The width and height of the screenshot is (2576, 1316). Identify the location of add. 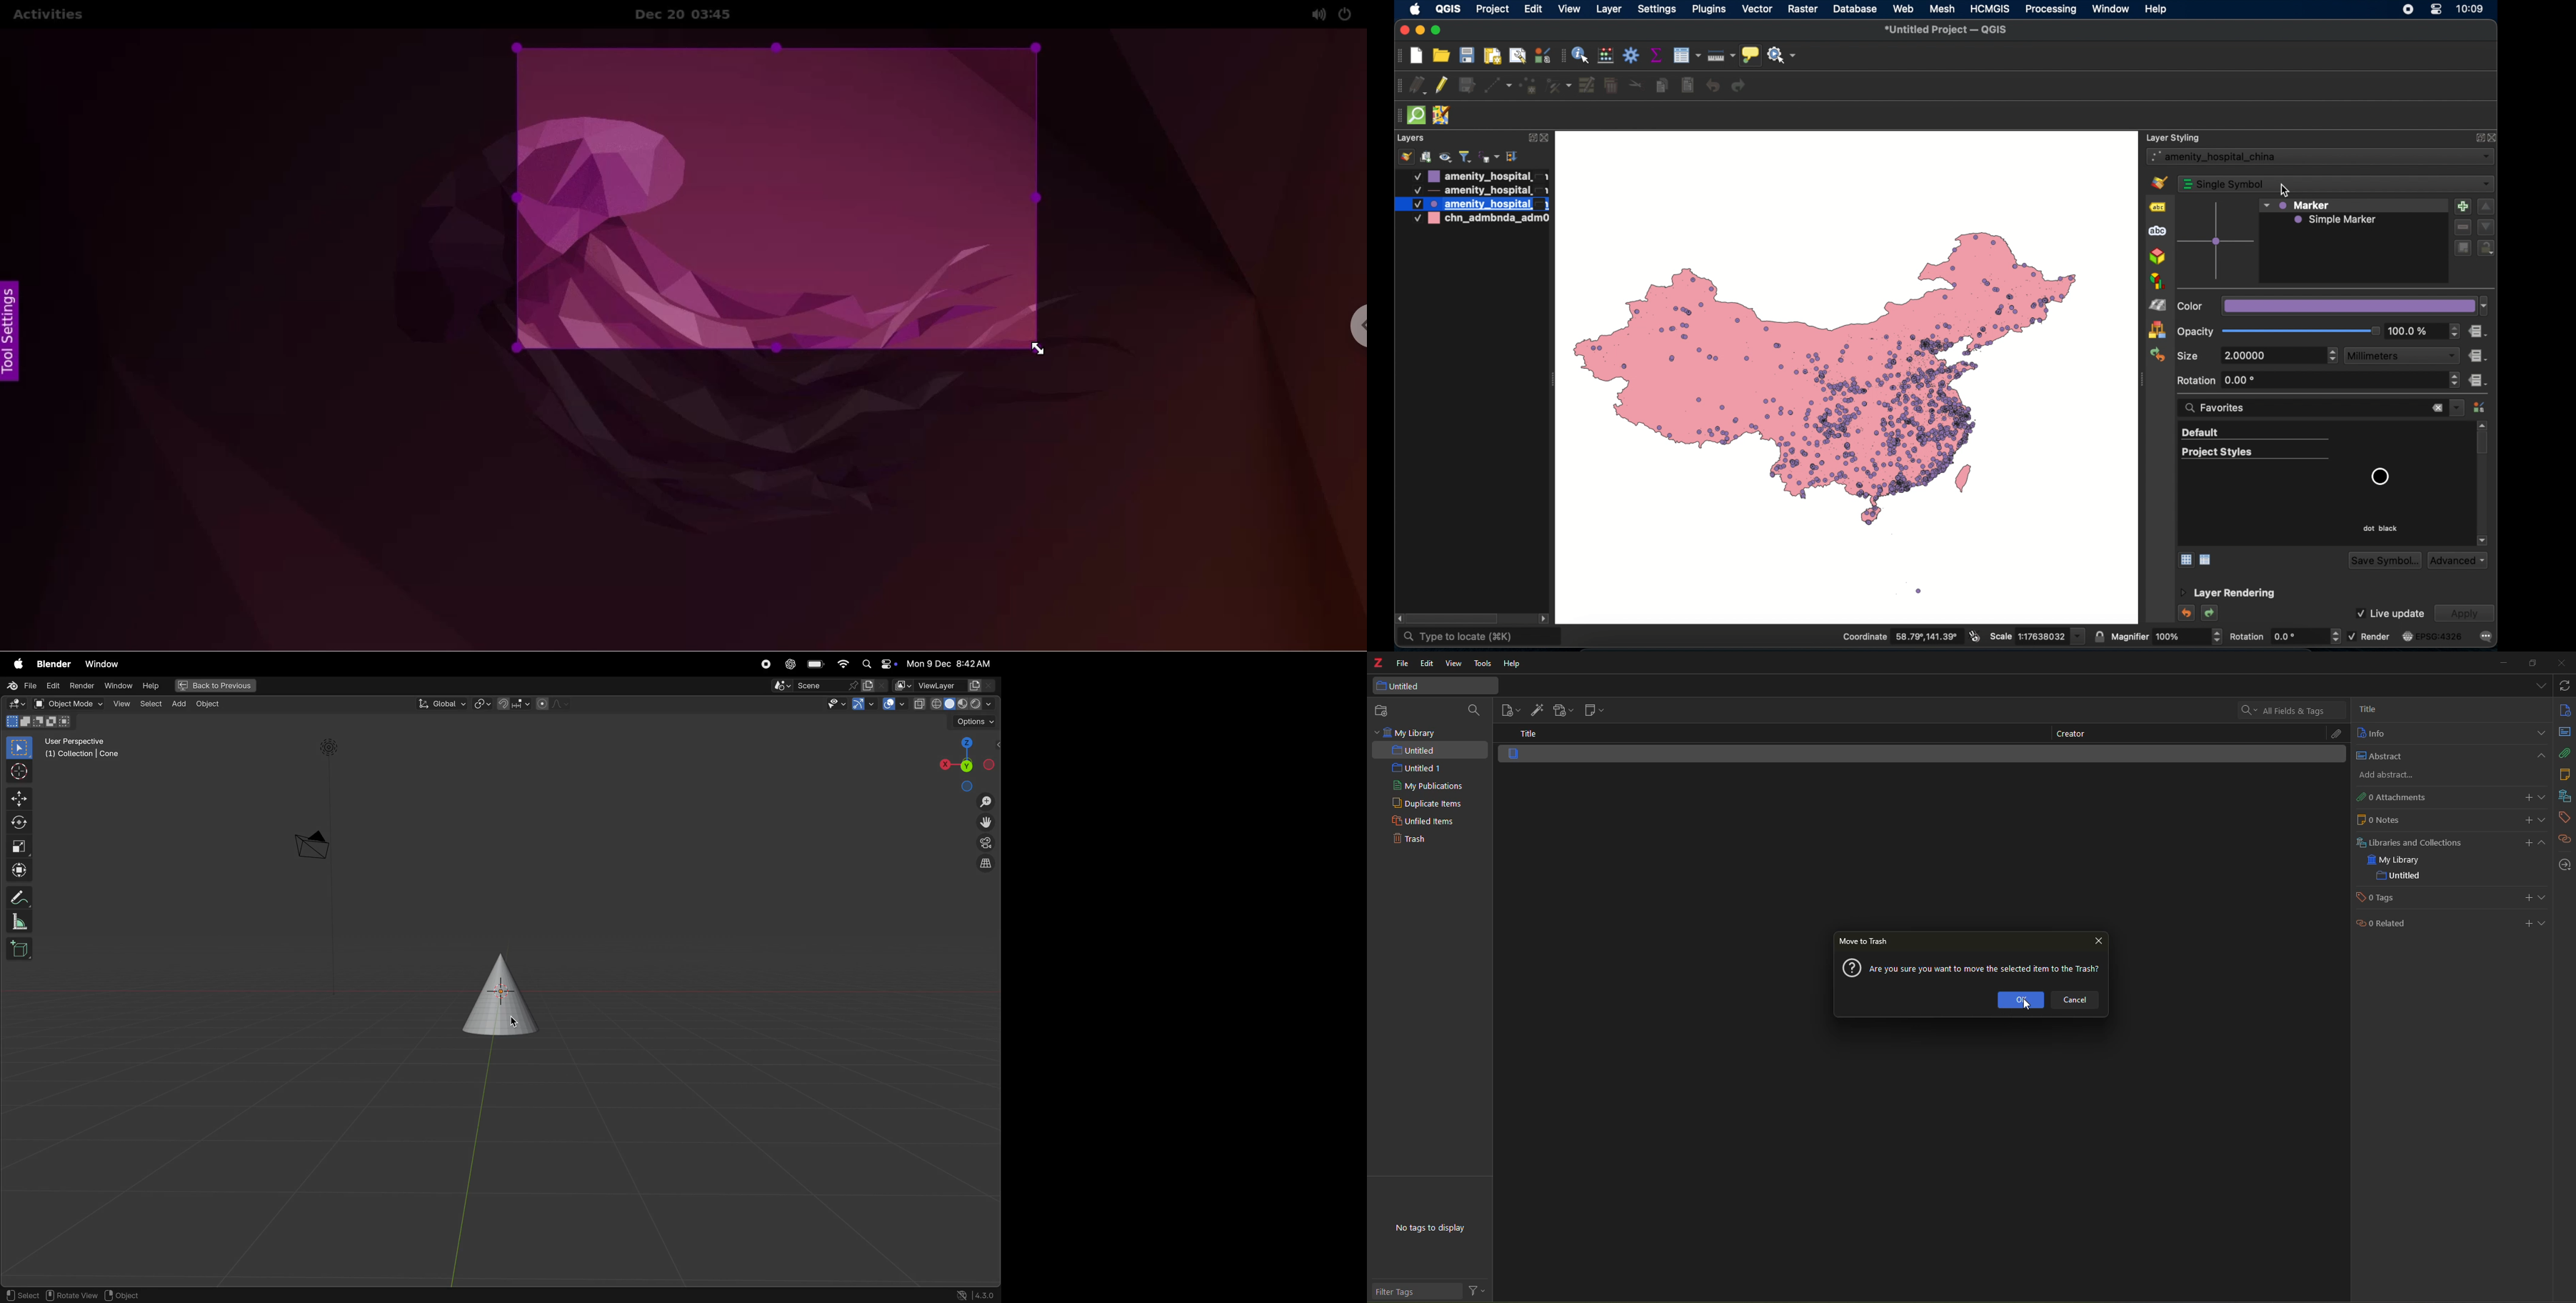
(2534, 842).